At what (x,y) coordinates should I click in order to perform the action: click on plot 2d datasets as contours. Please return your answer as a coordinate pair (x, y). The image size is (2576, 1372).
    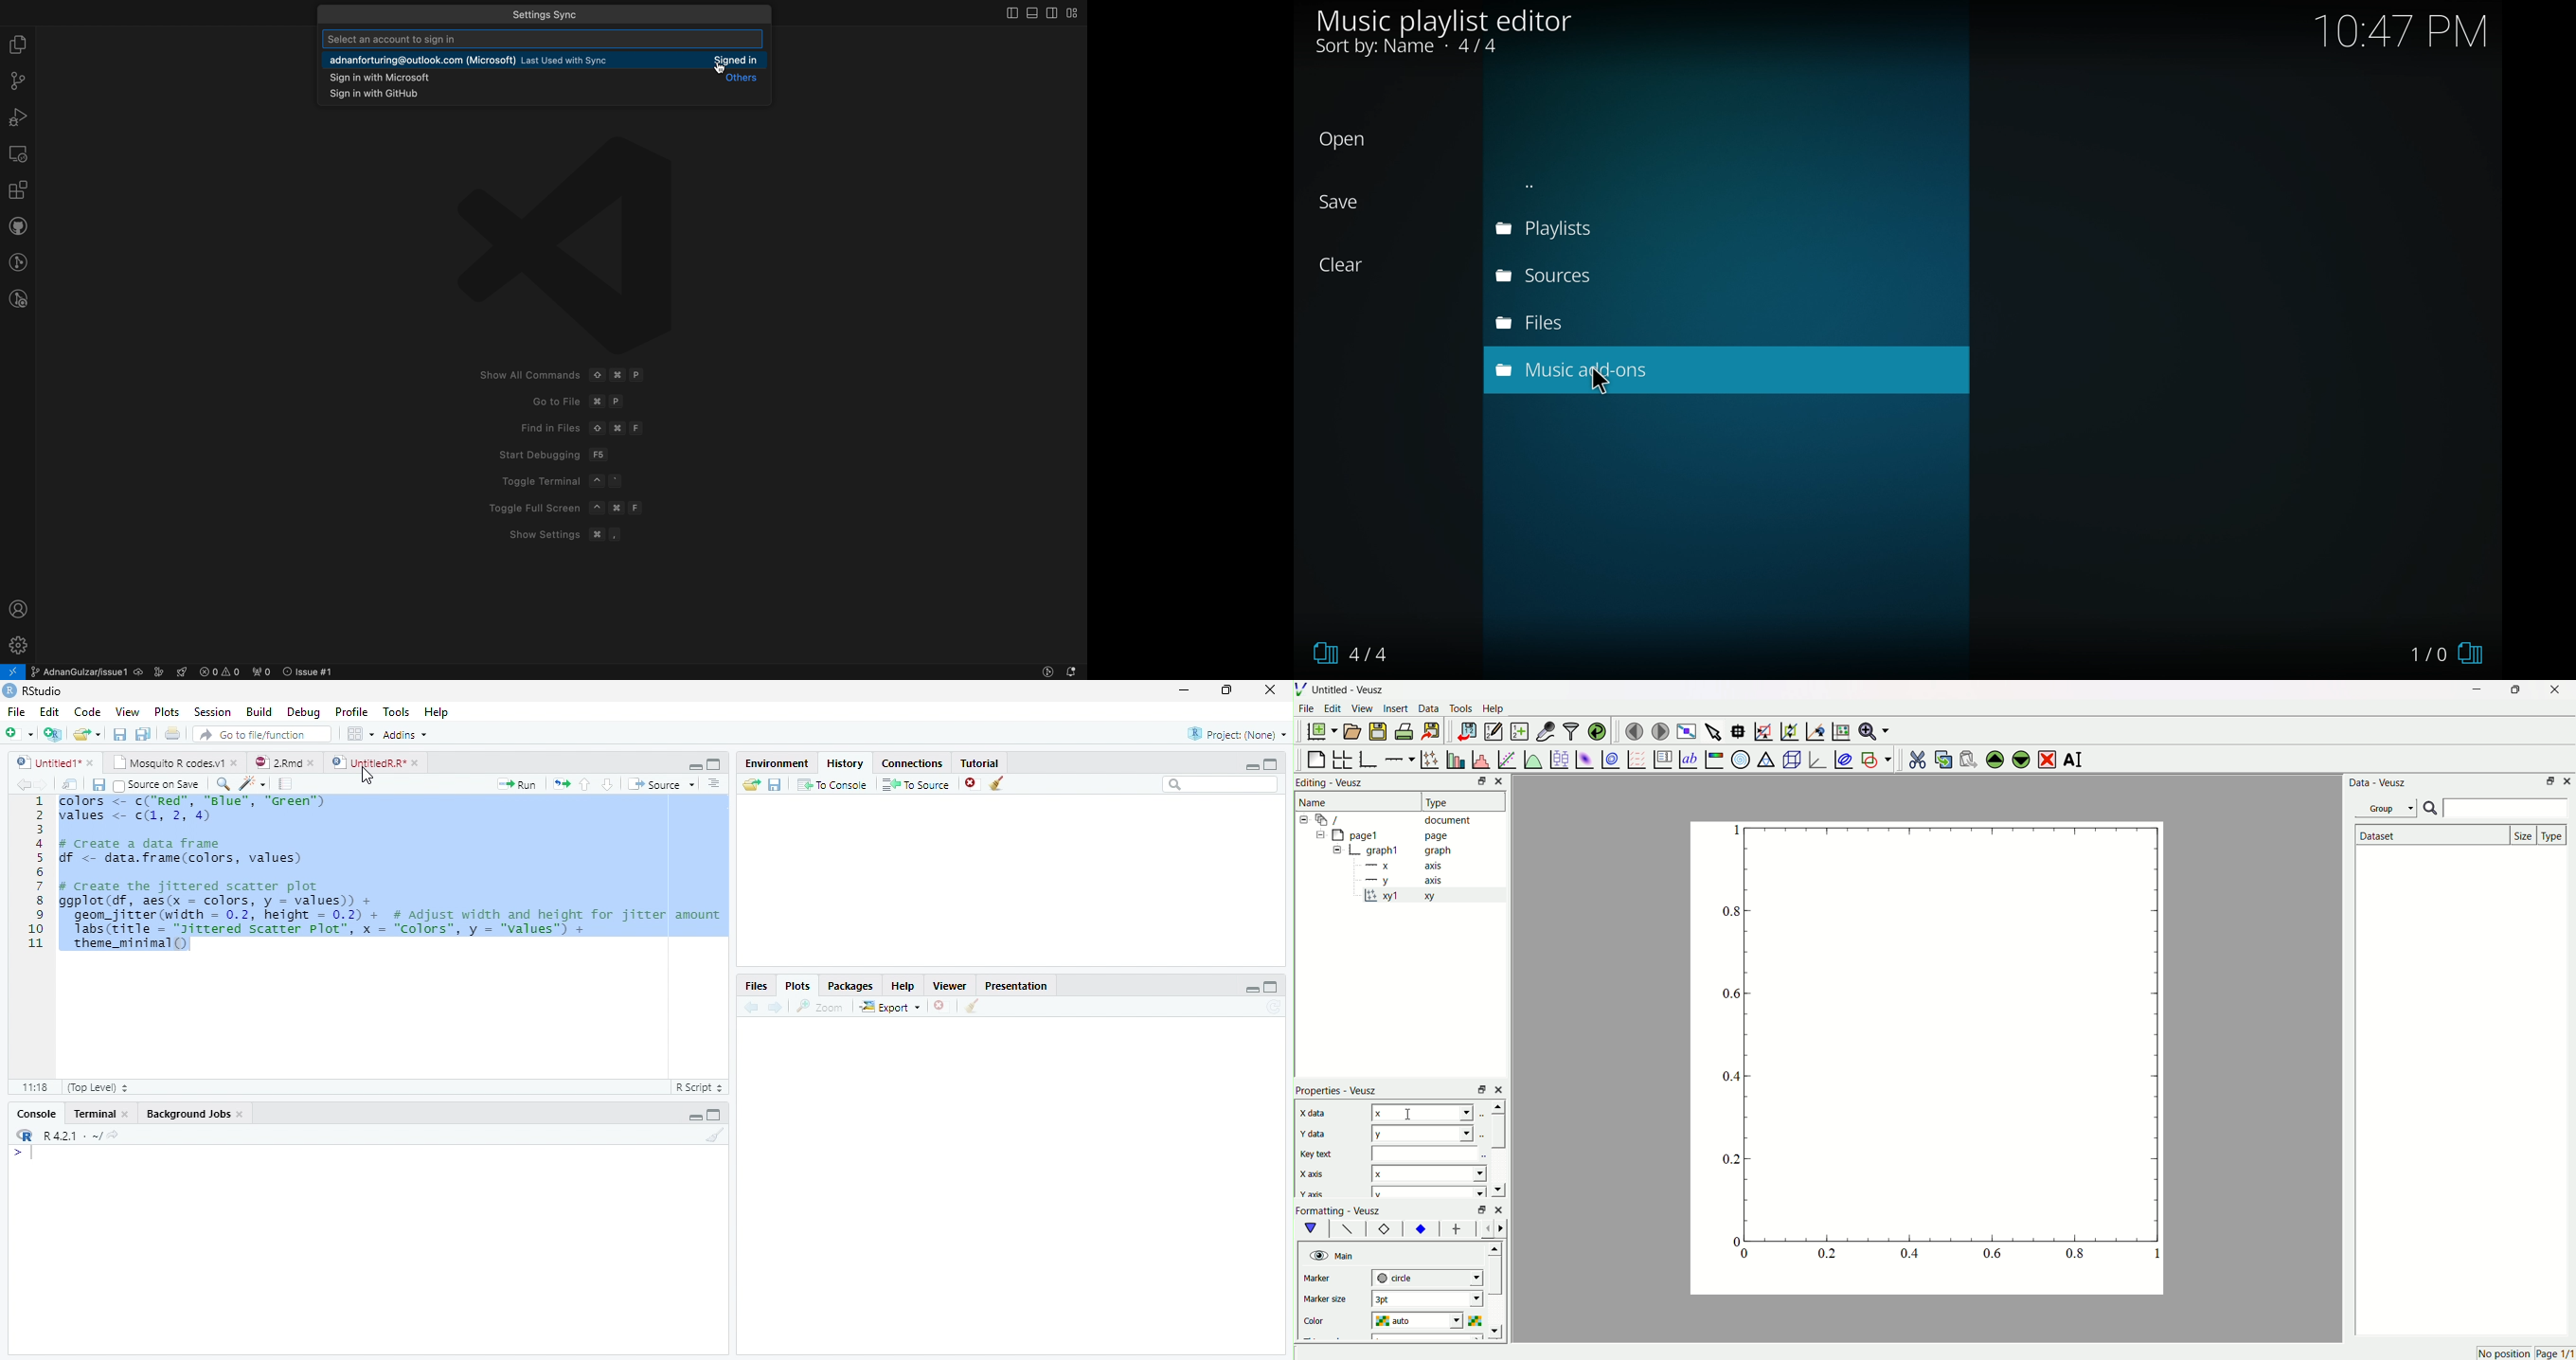
    Looking at the image, I should click on (1610, 759).